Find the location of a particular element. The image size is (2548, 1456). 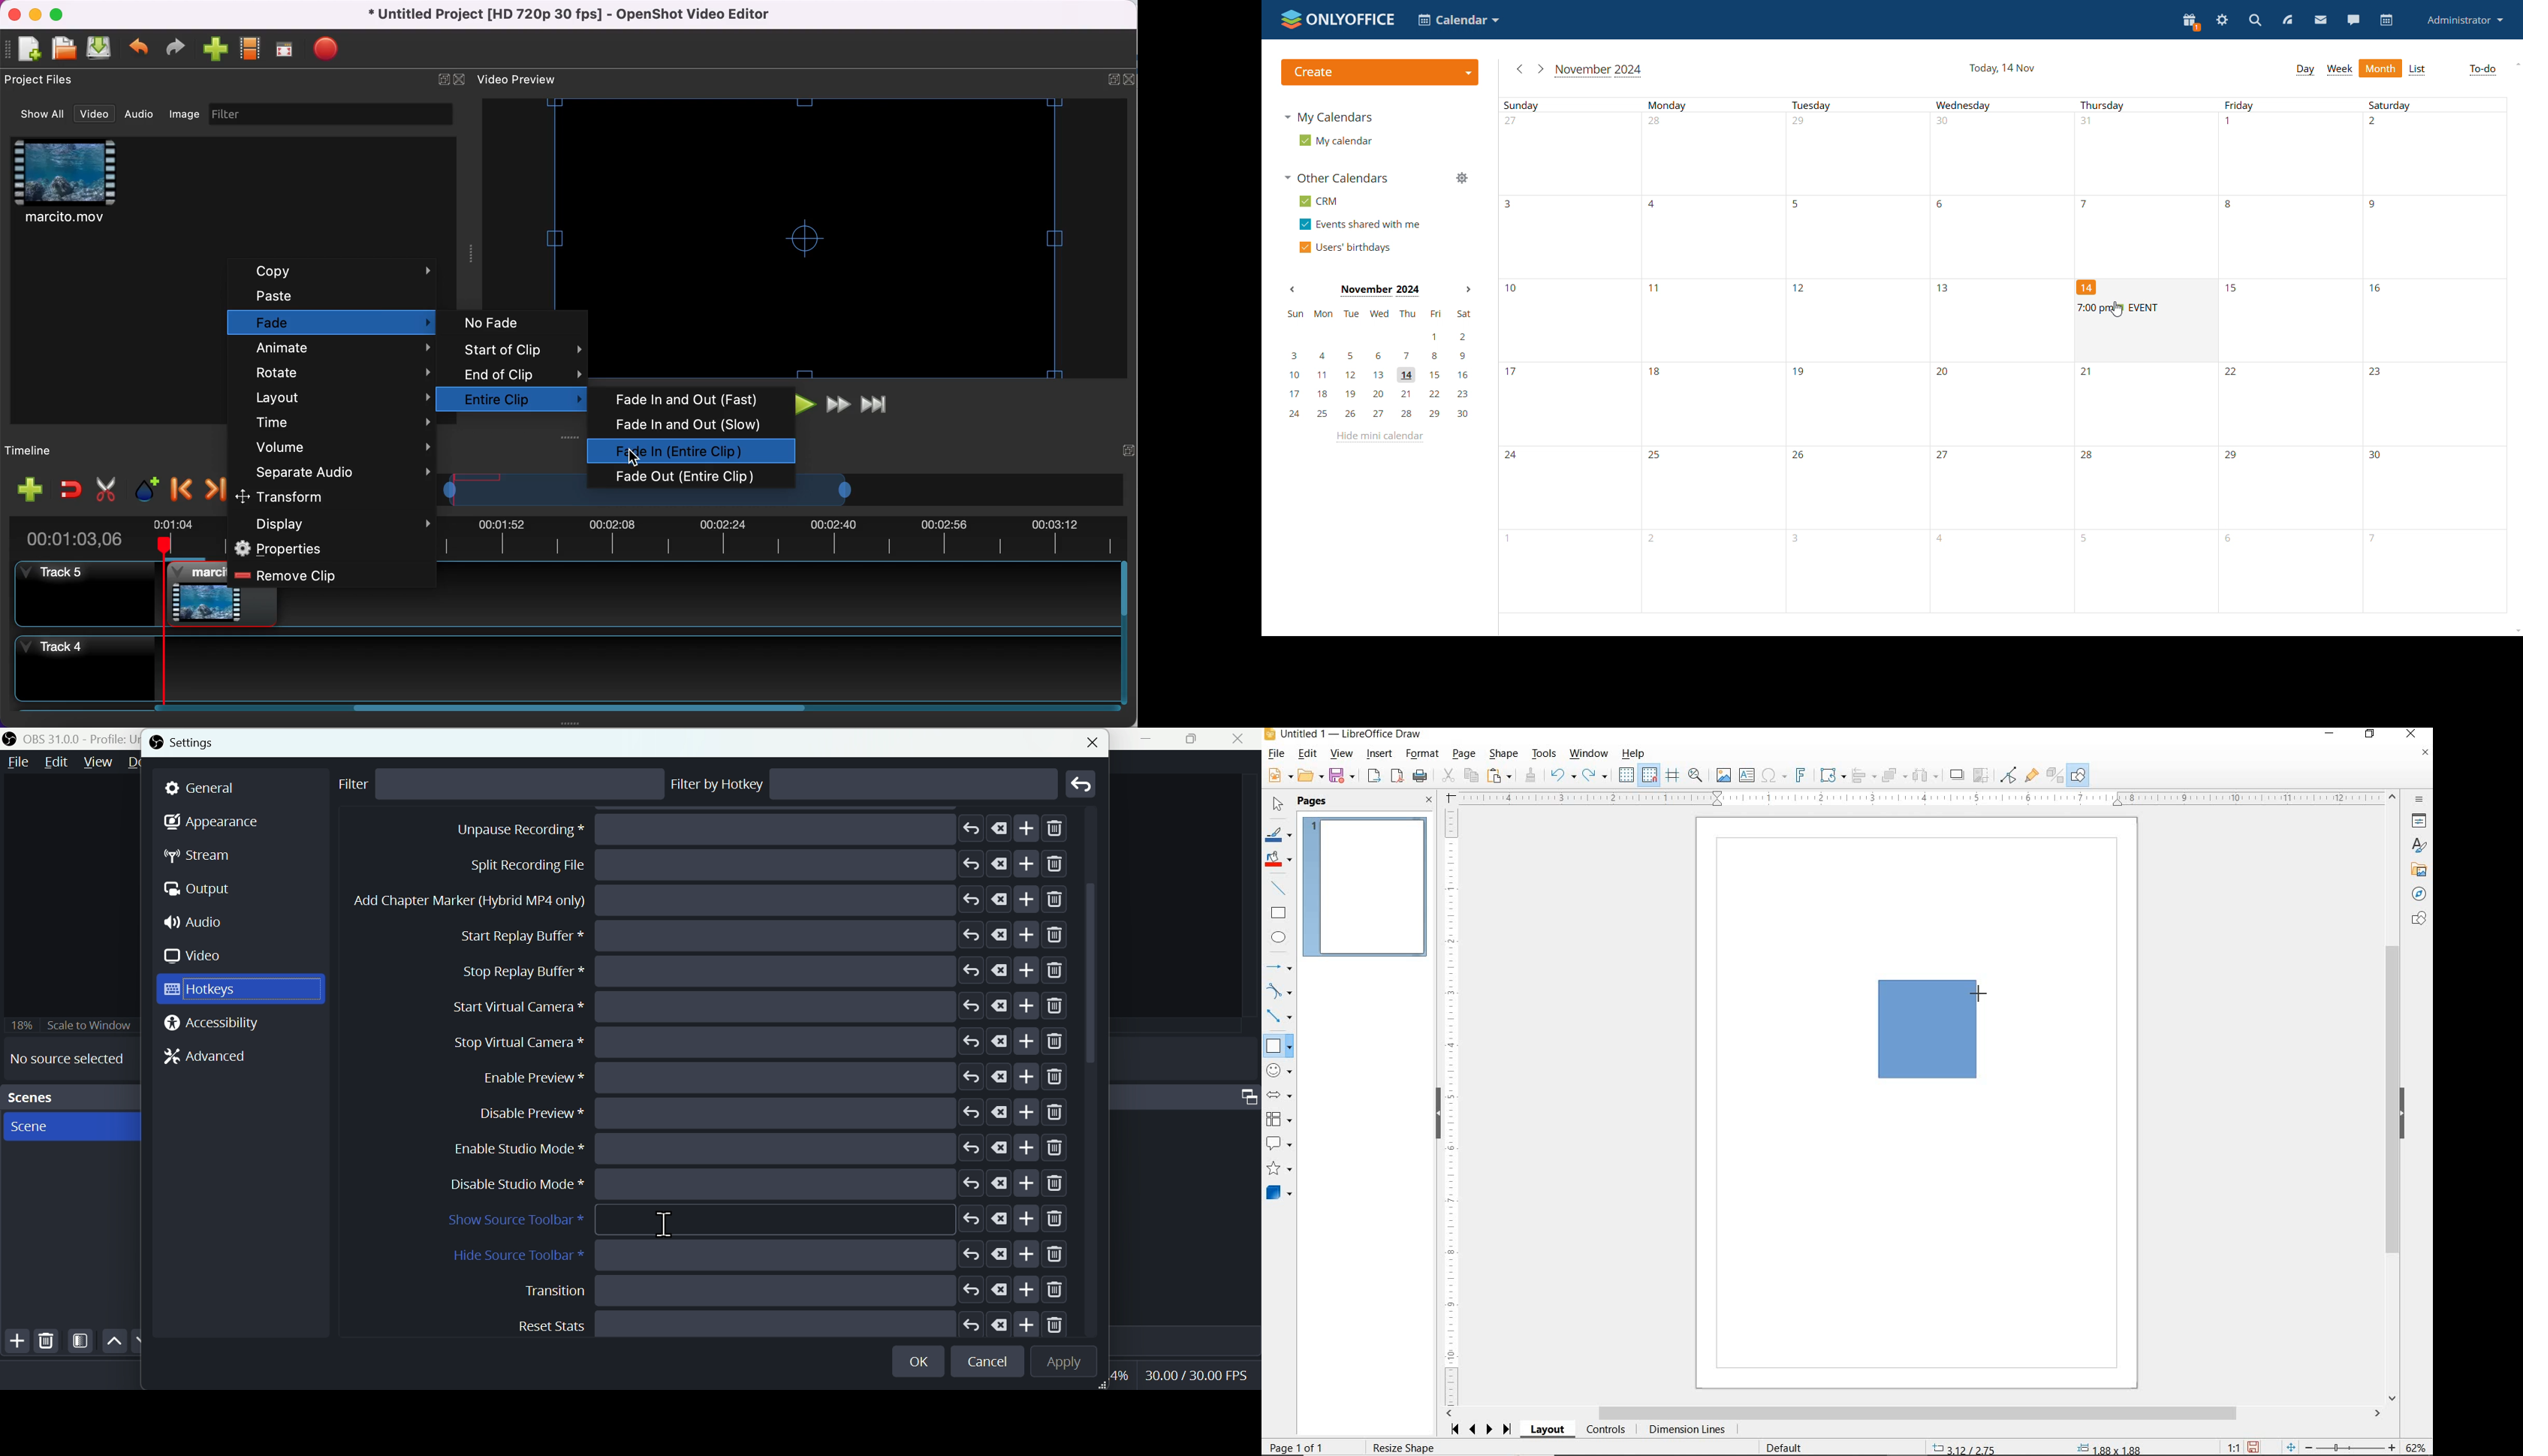

RULER is located at coordinates (1452, 1107).